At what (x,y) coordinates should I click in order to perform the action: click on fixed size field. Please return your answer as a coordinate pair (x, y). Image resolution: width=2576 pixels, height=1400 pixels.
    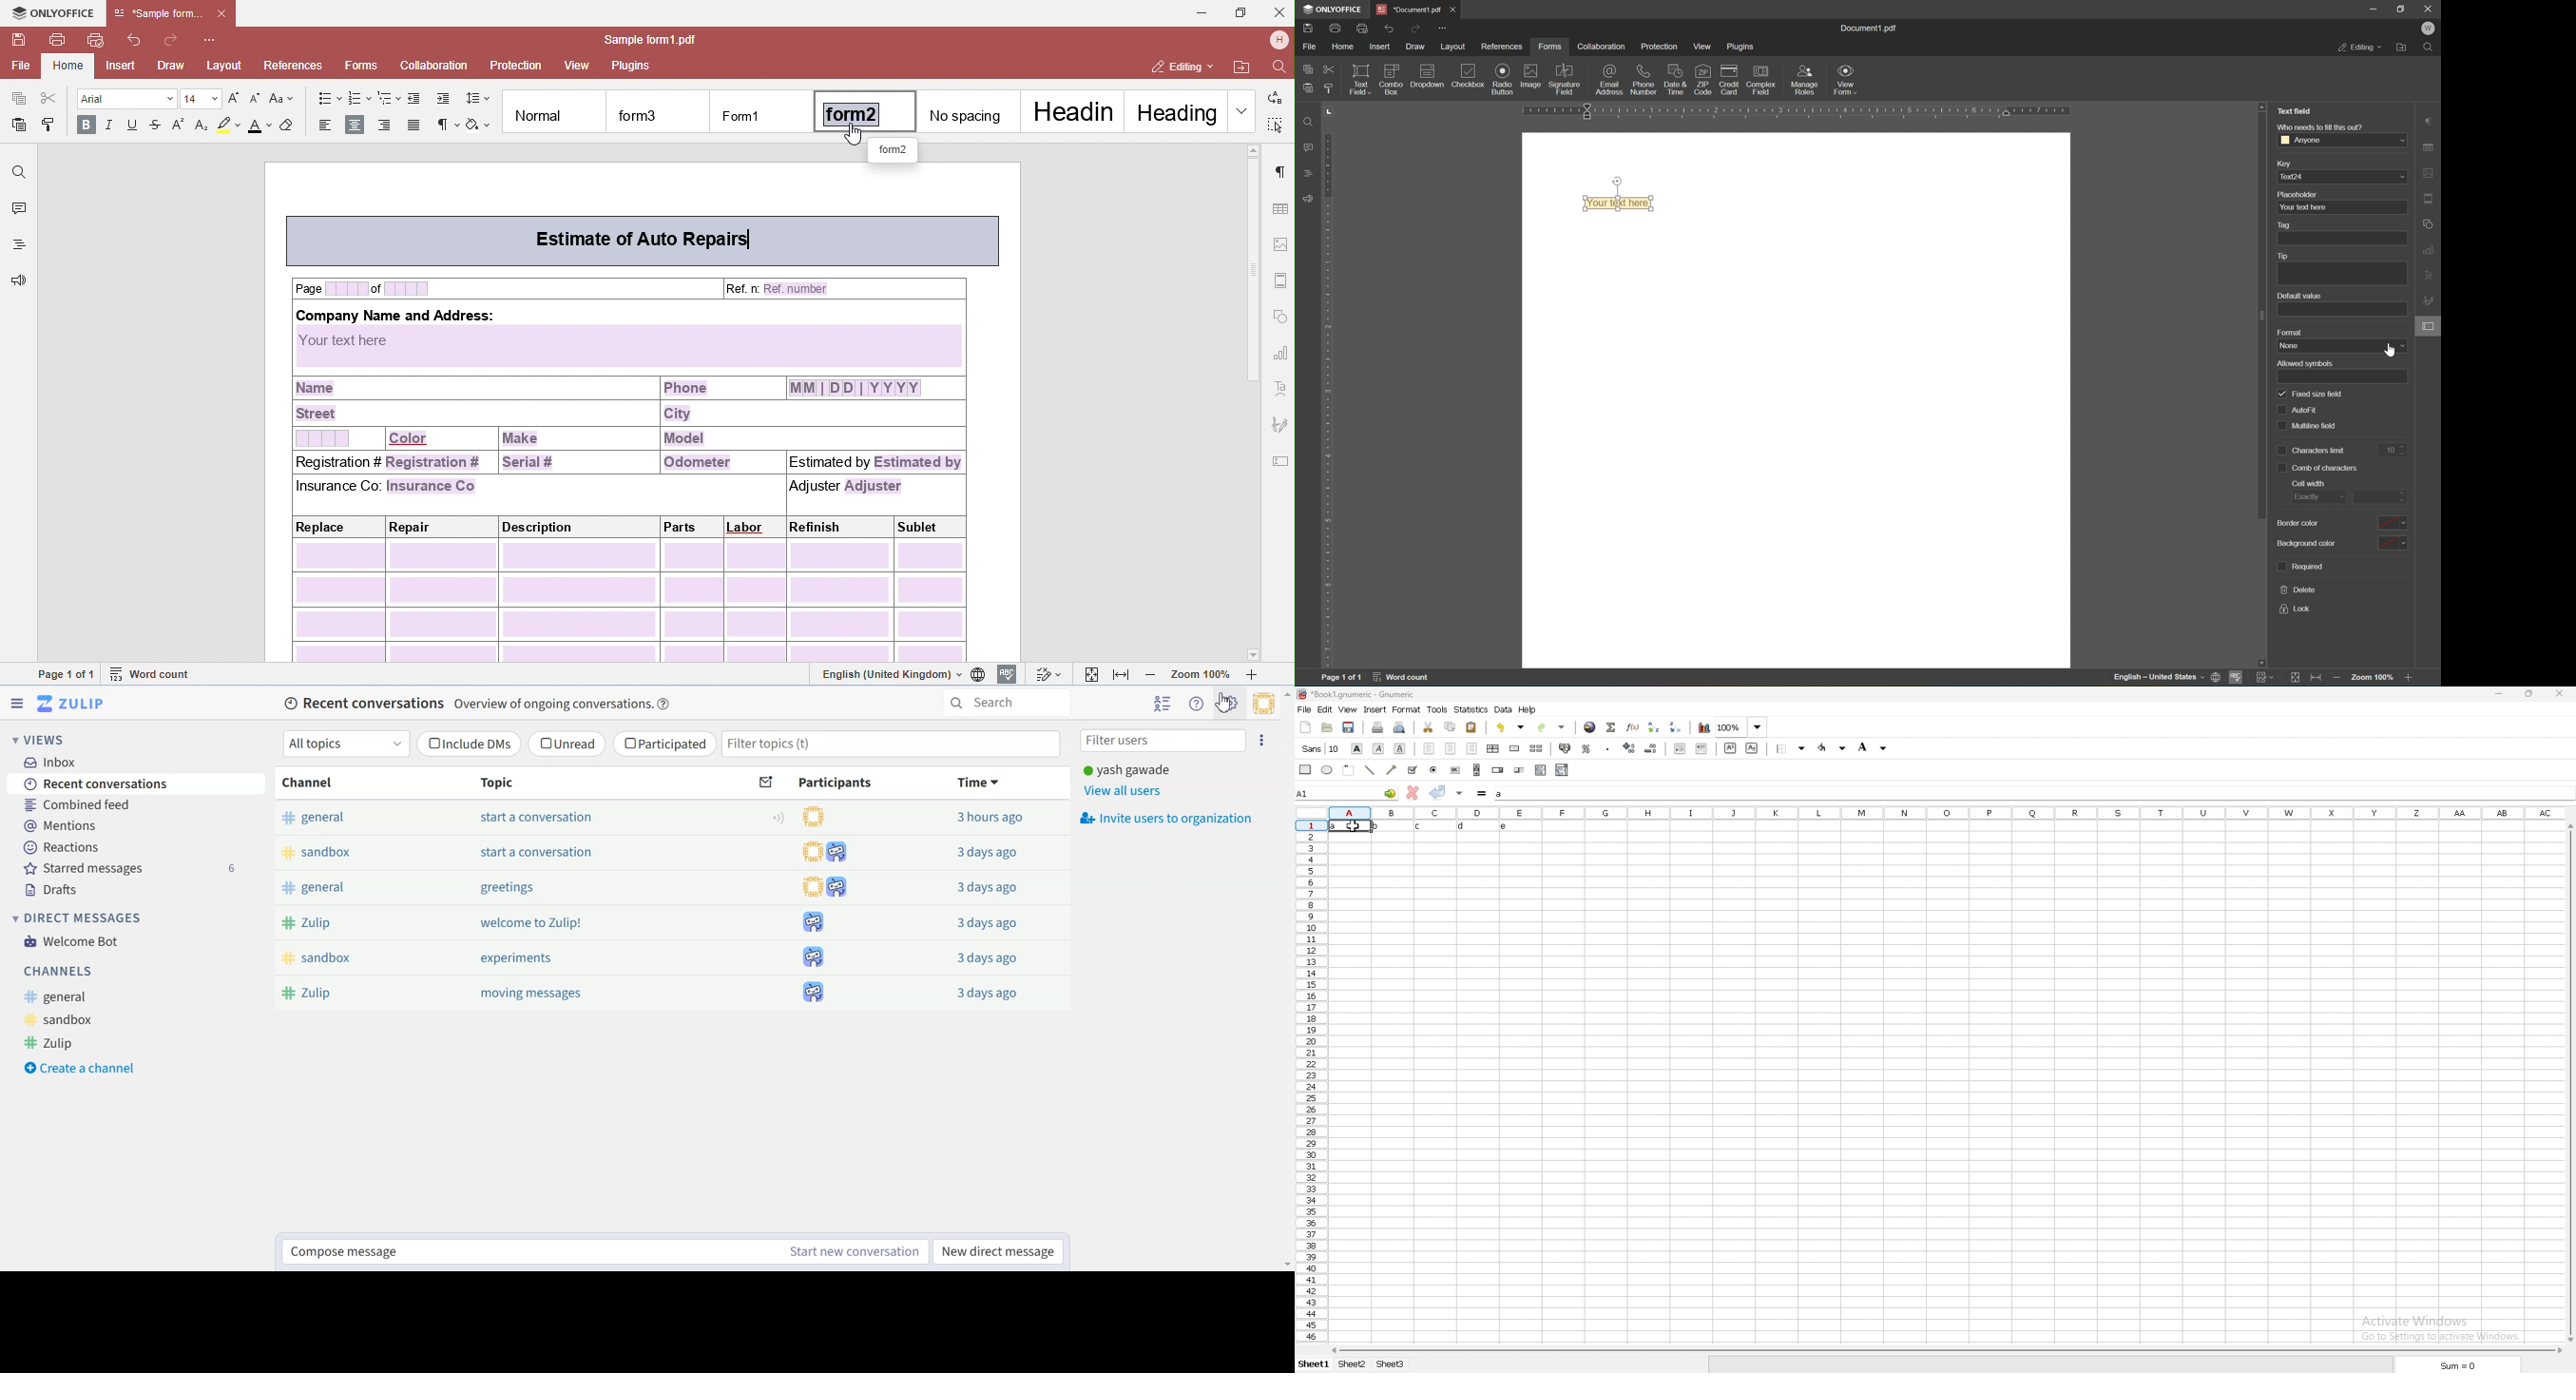
    Looking at the image, I should click on (2311, 393).